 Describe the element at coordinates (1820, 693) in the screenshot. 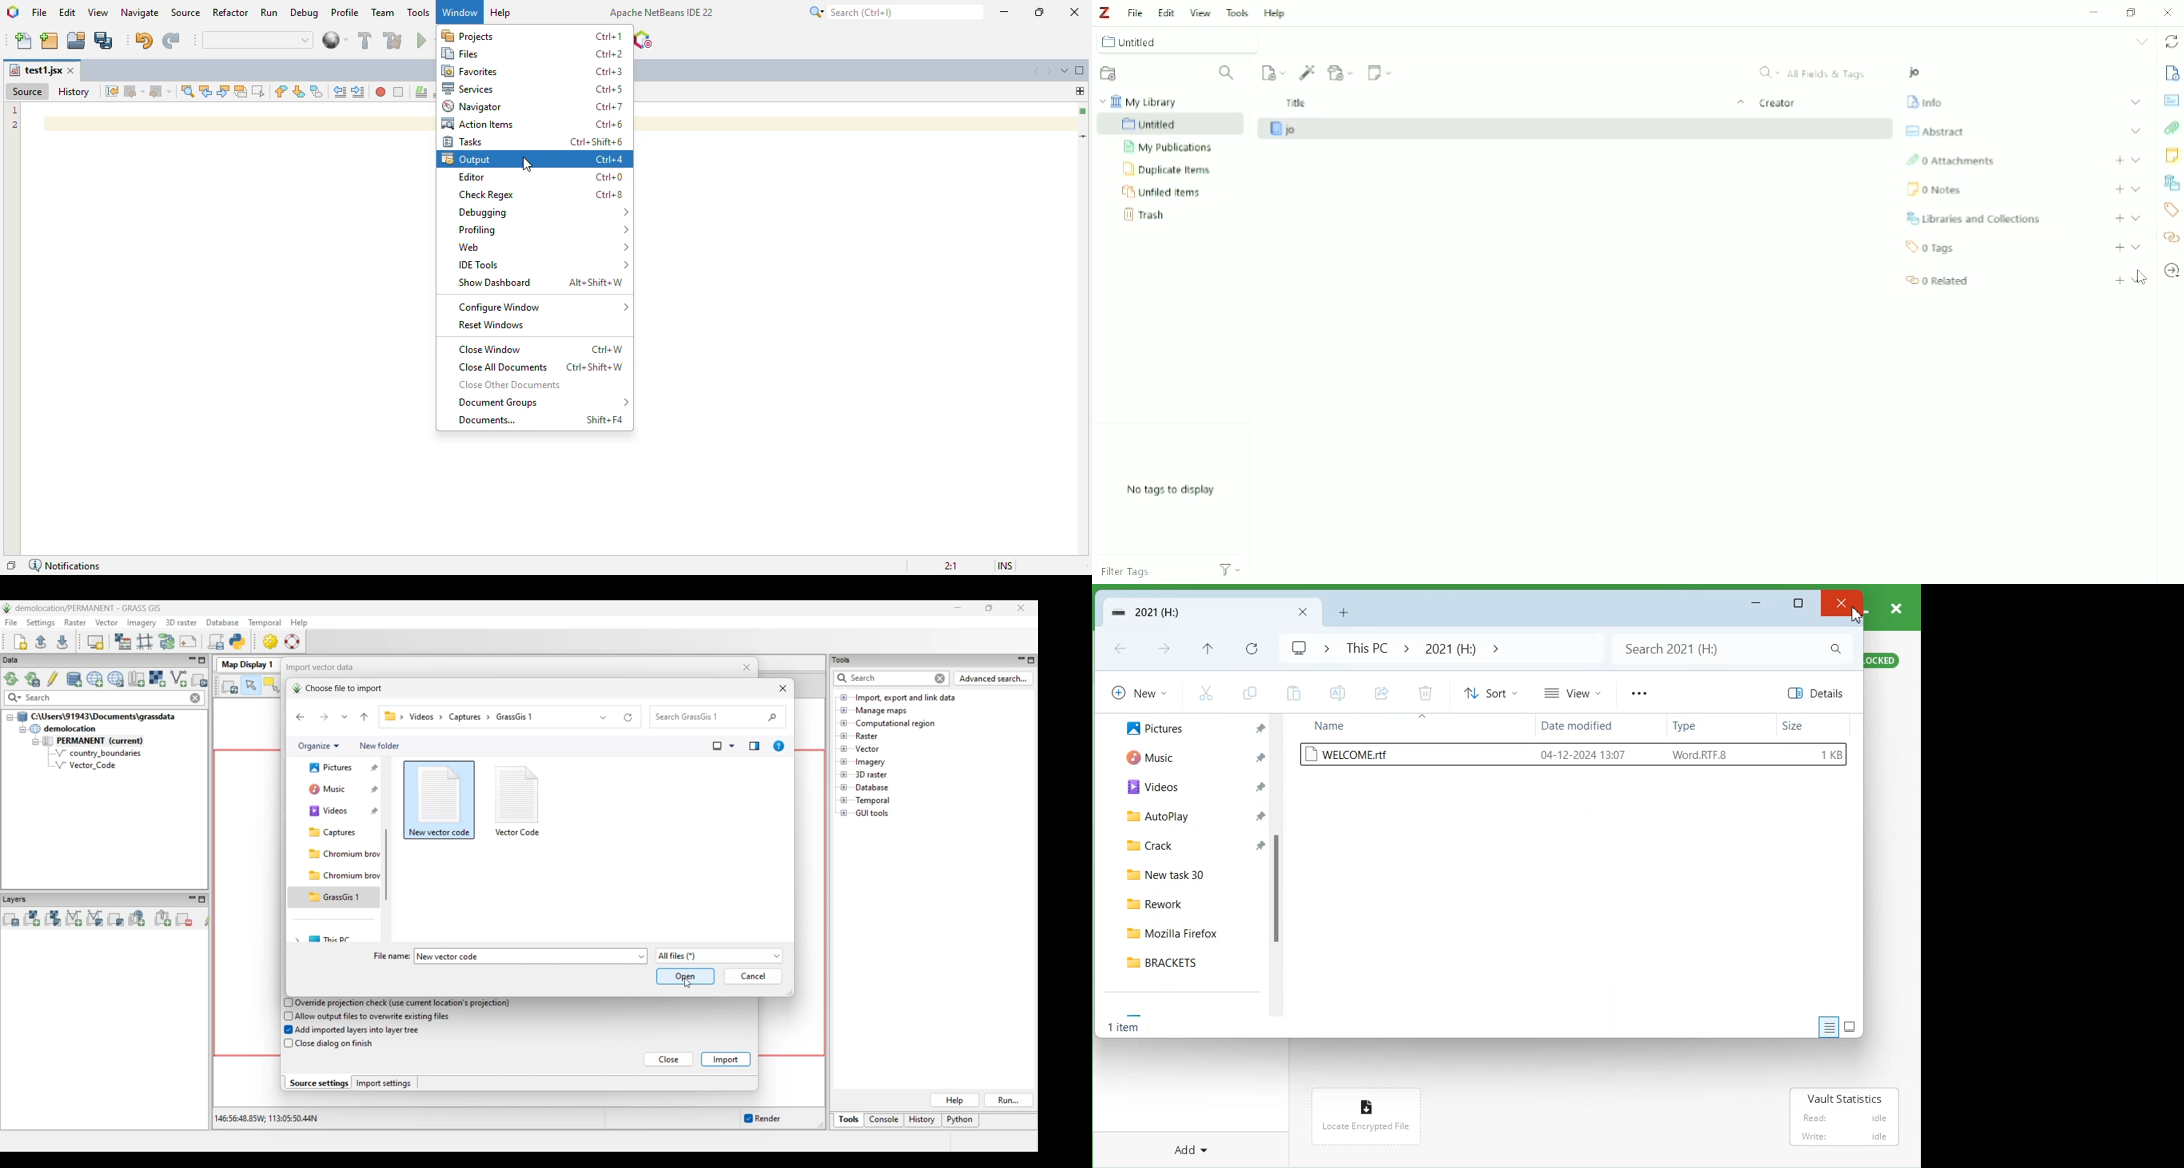

I see `Details` at that location.